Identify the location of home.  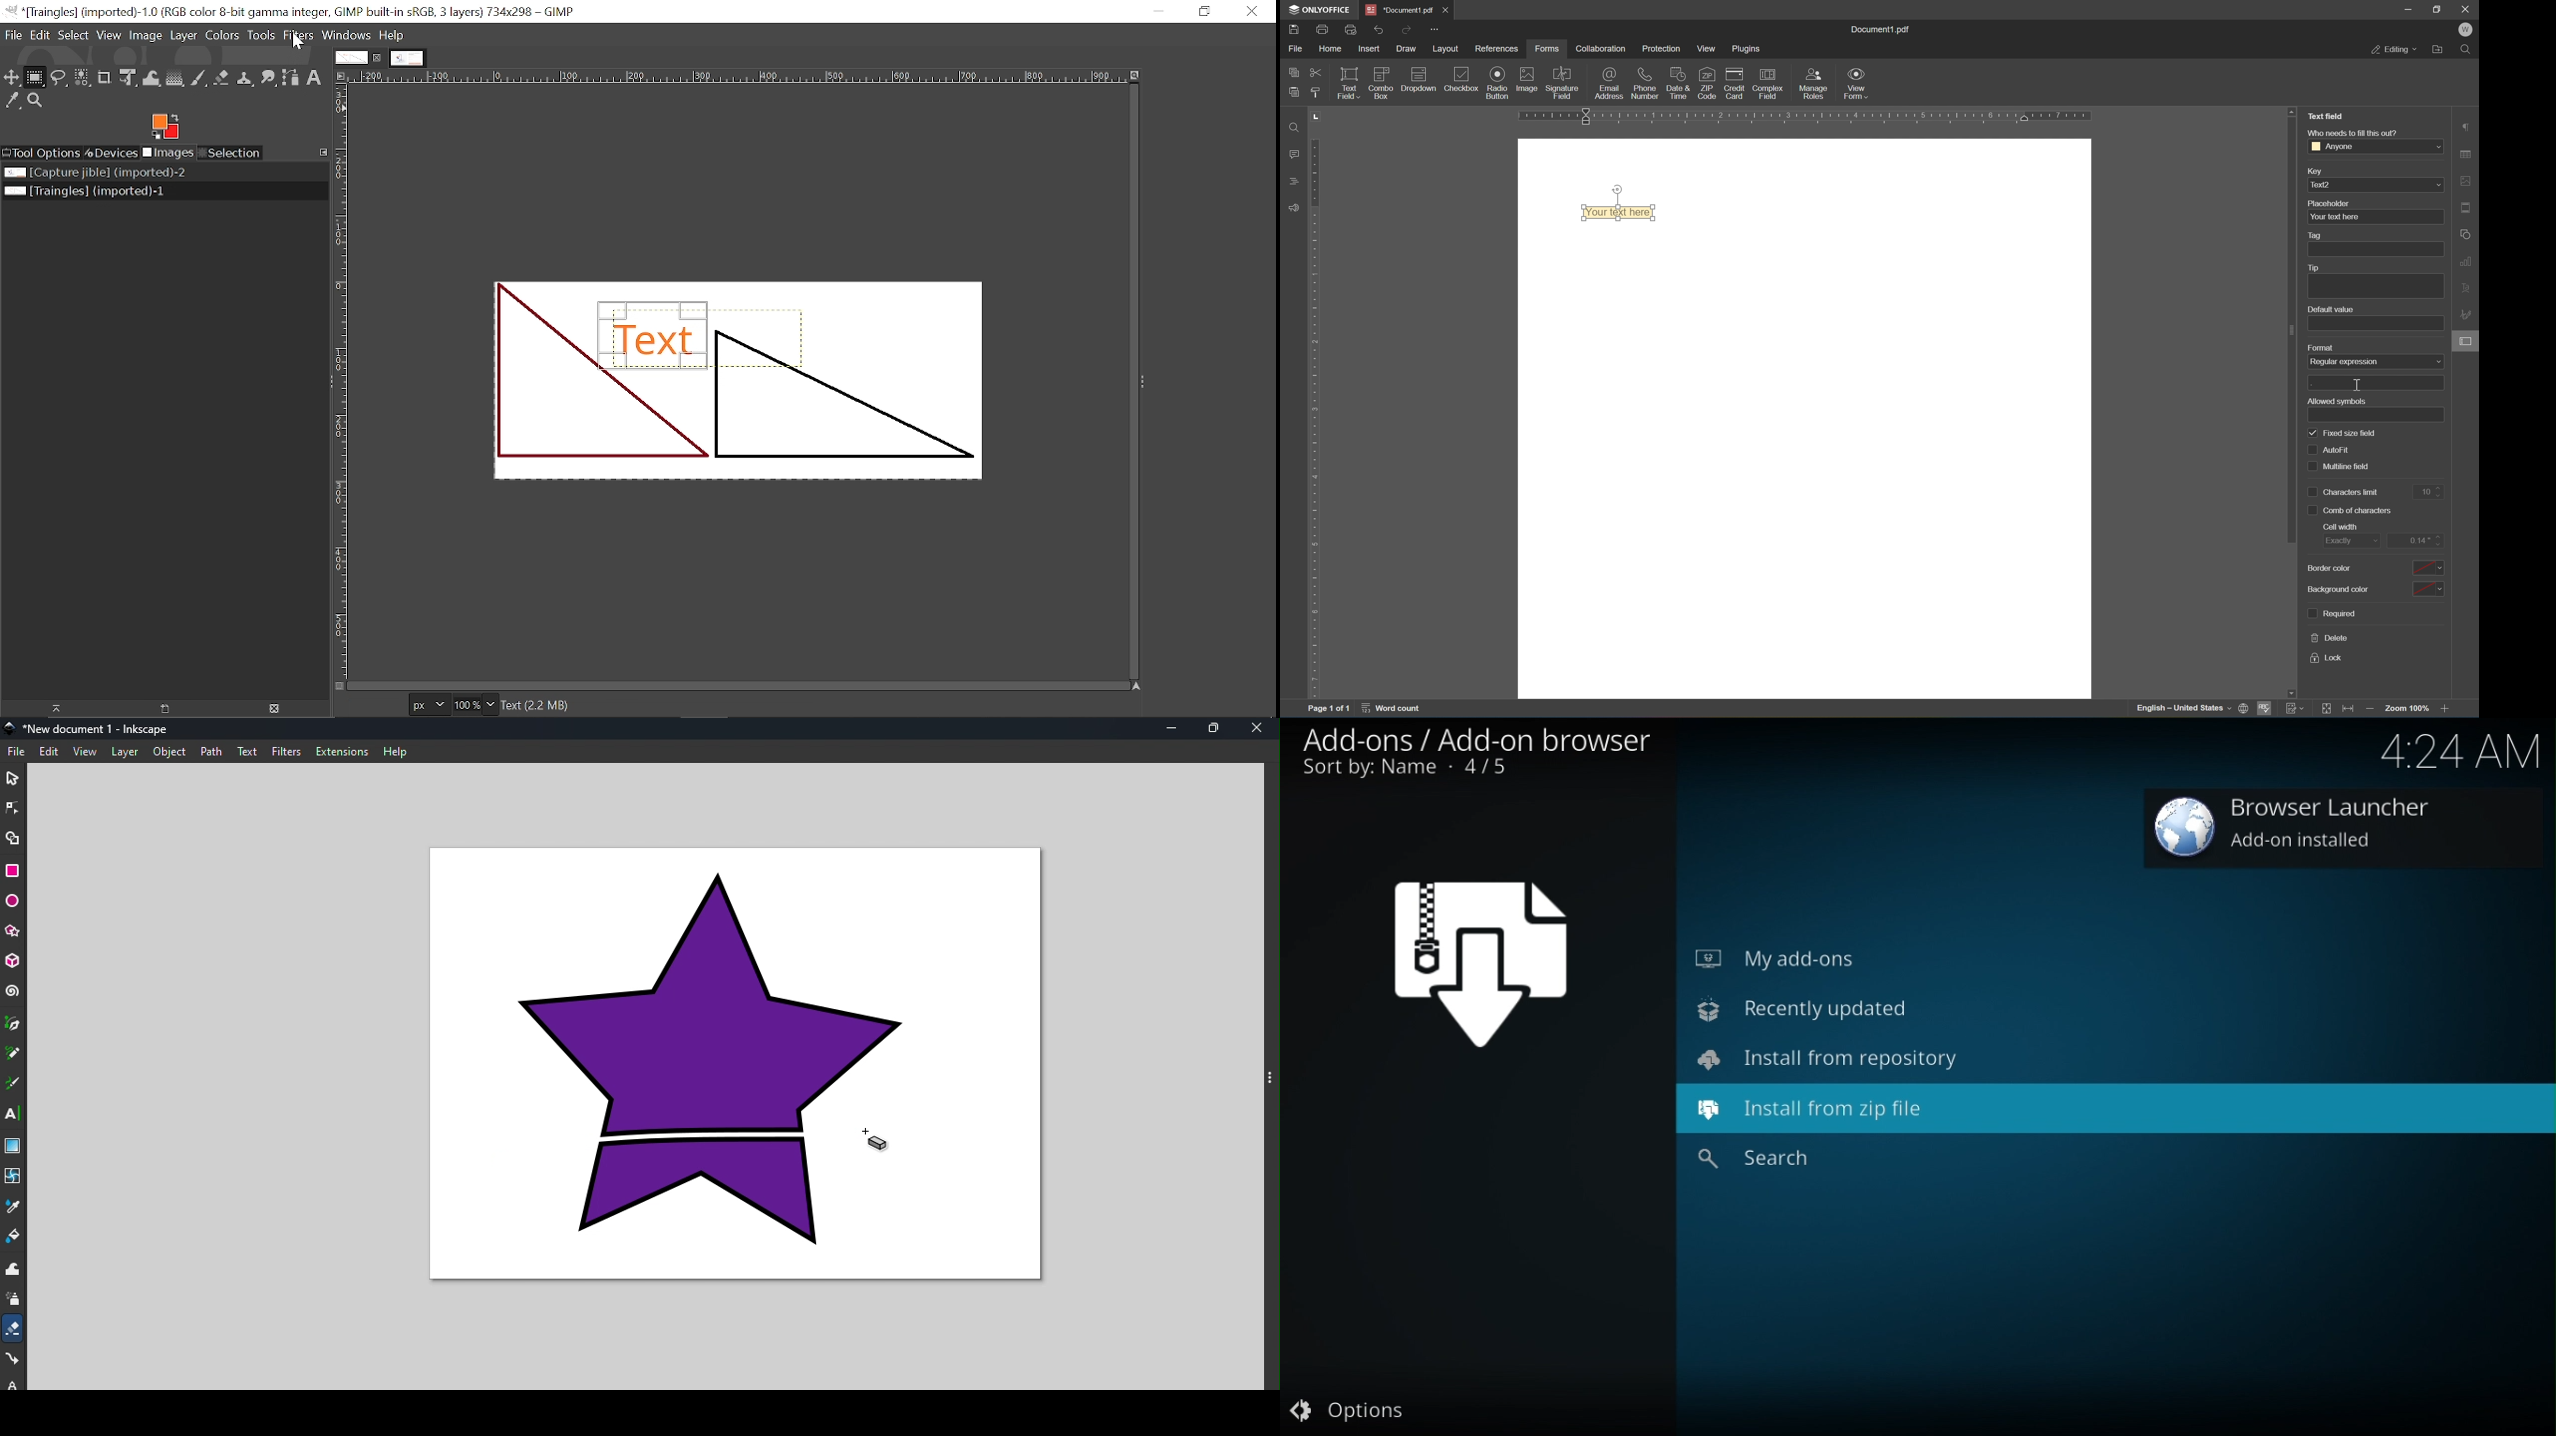
(1331, 47).